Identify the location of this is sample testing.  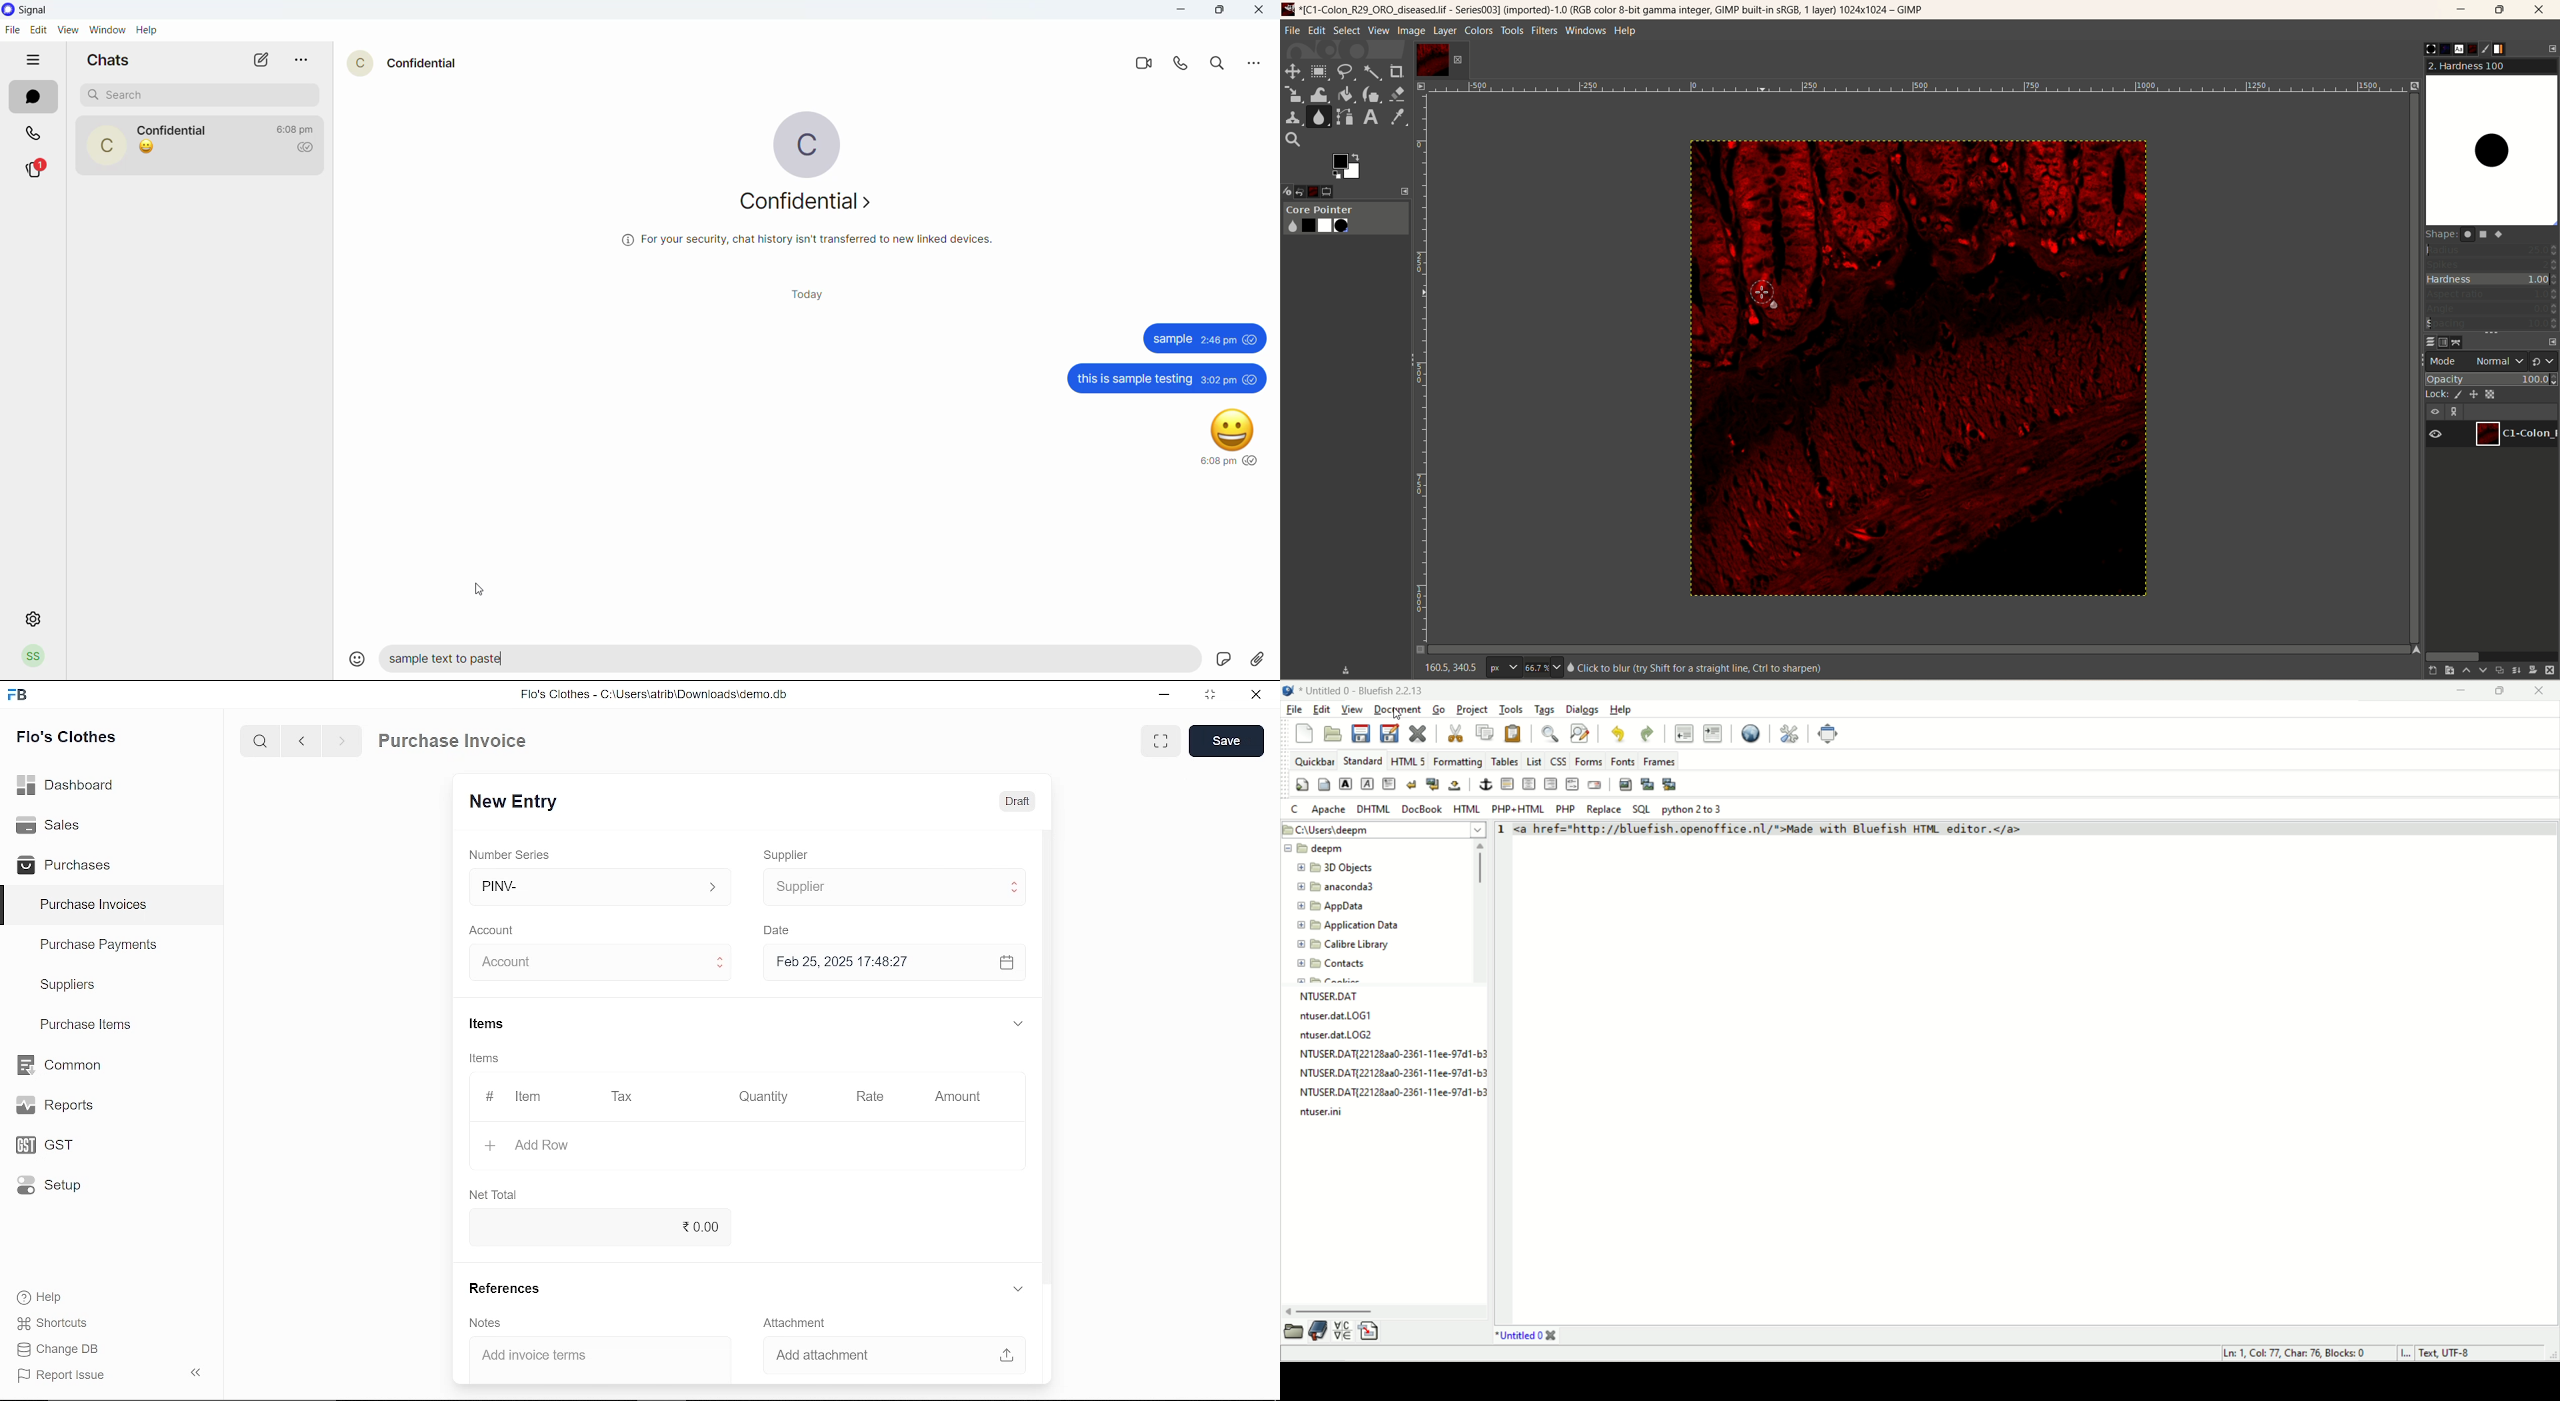
(1163, 379).